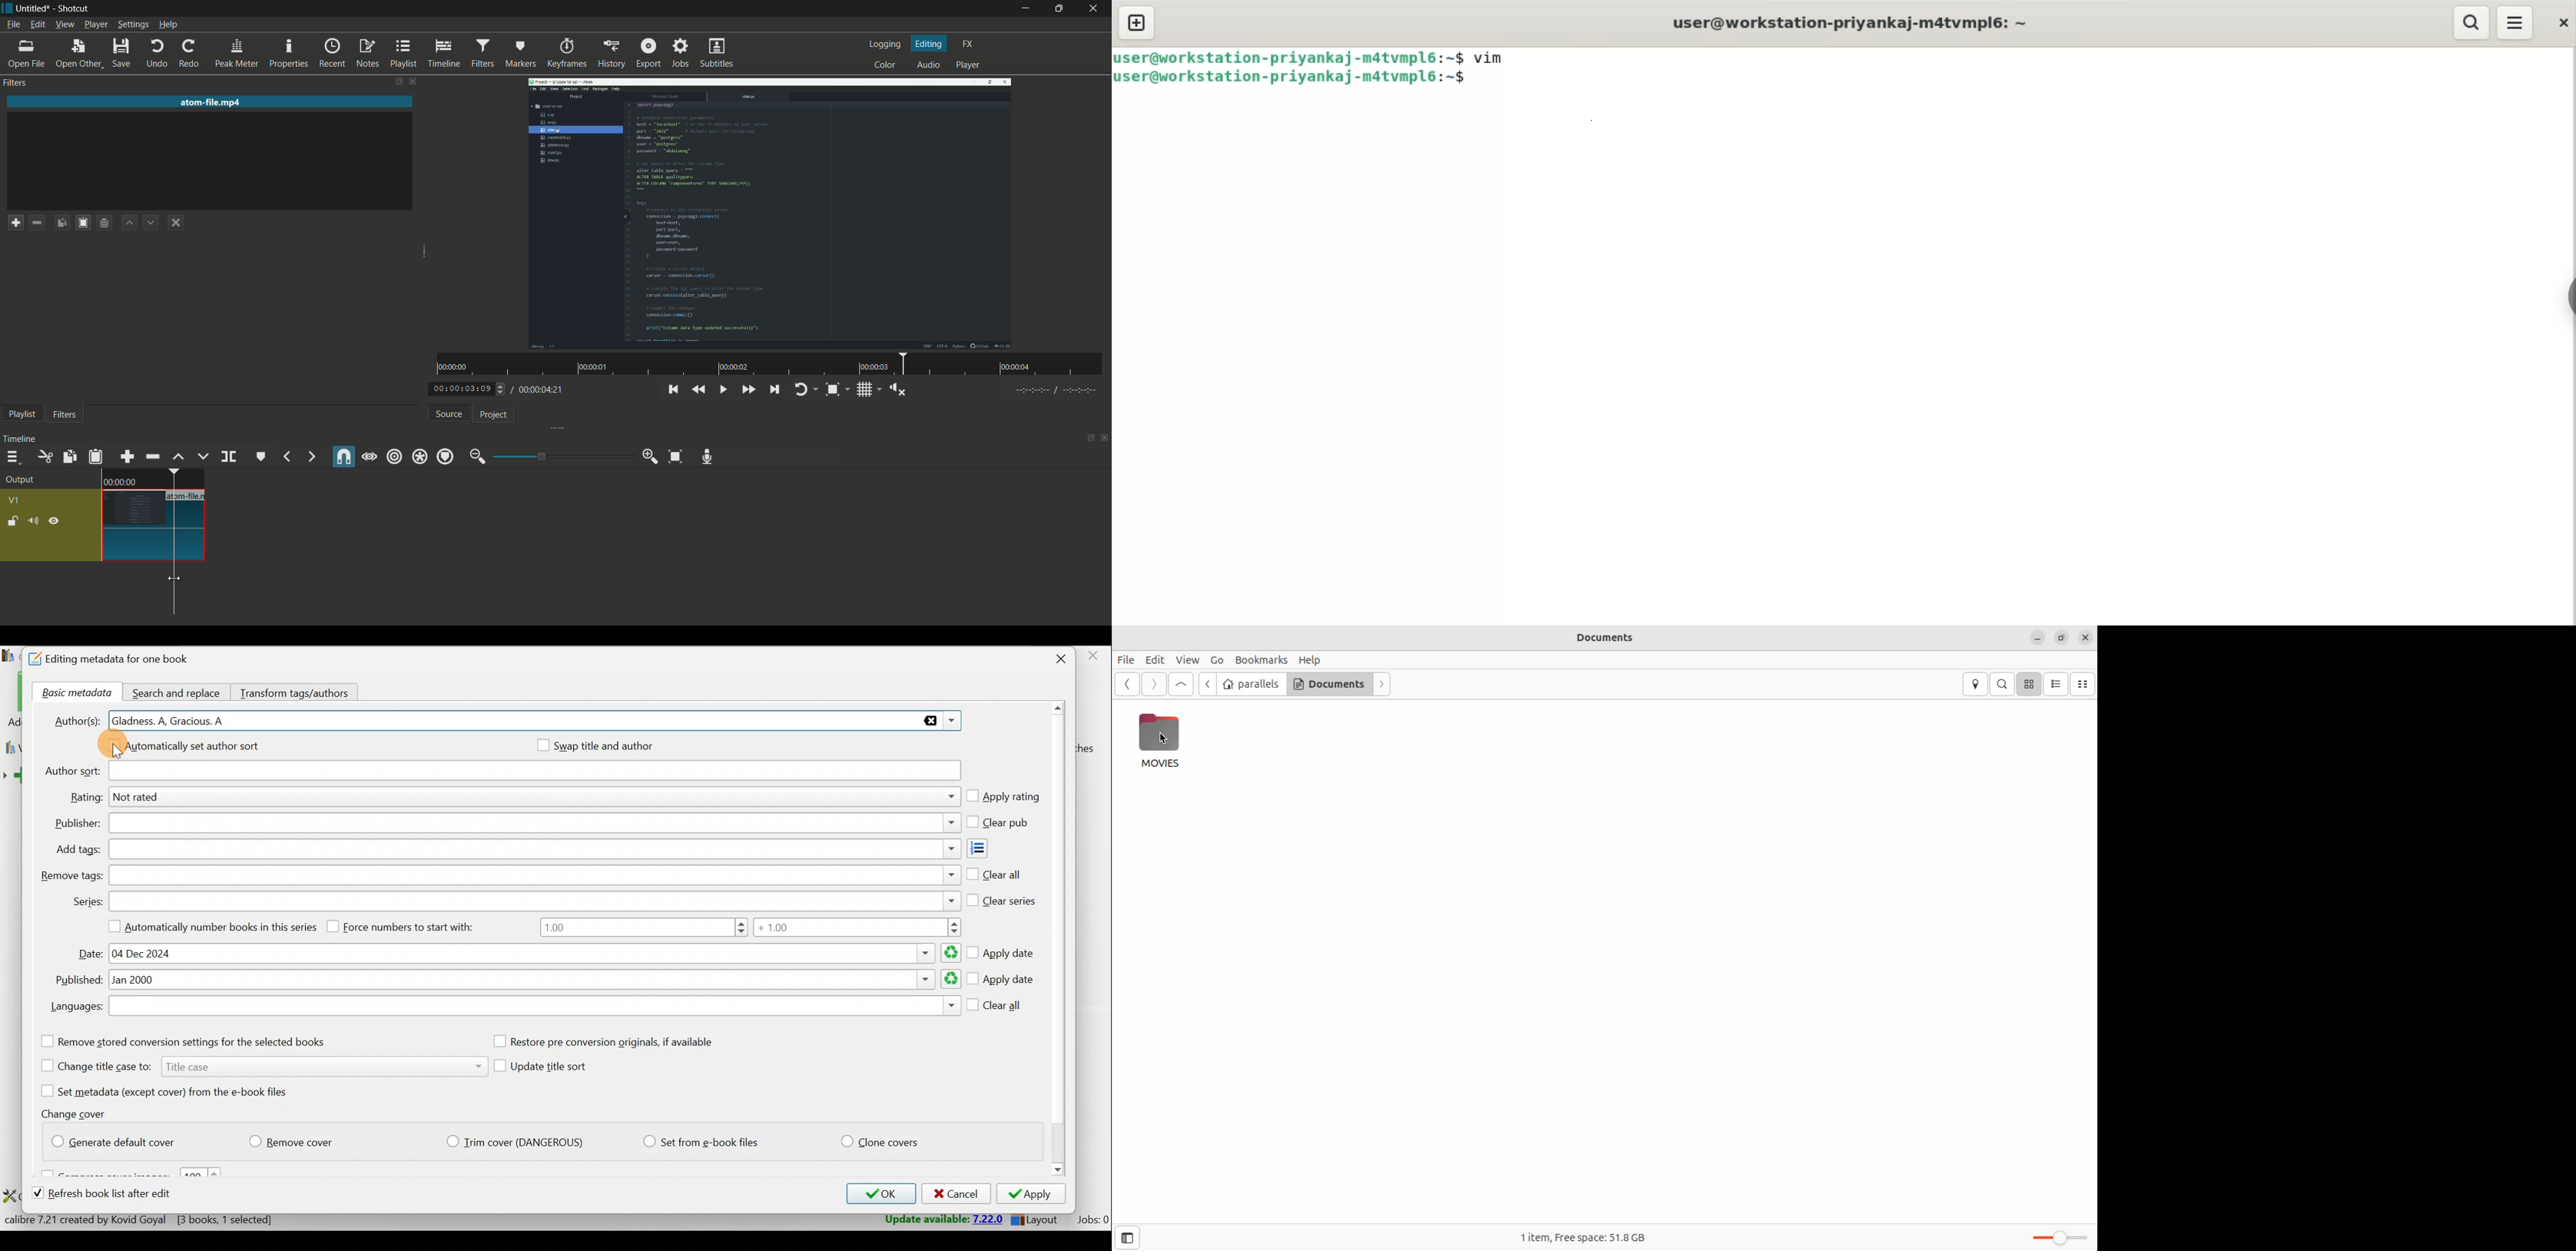  What do you see at coordinates (562, 456) in the screenshot?
I see `adjustment bar` at bounding box center [562, 456].